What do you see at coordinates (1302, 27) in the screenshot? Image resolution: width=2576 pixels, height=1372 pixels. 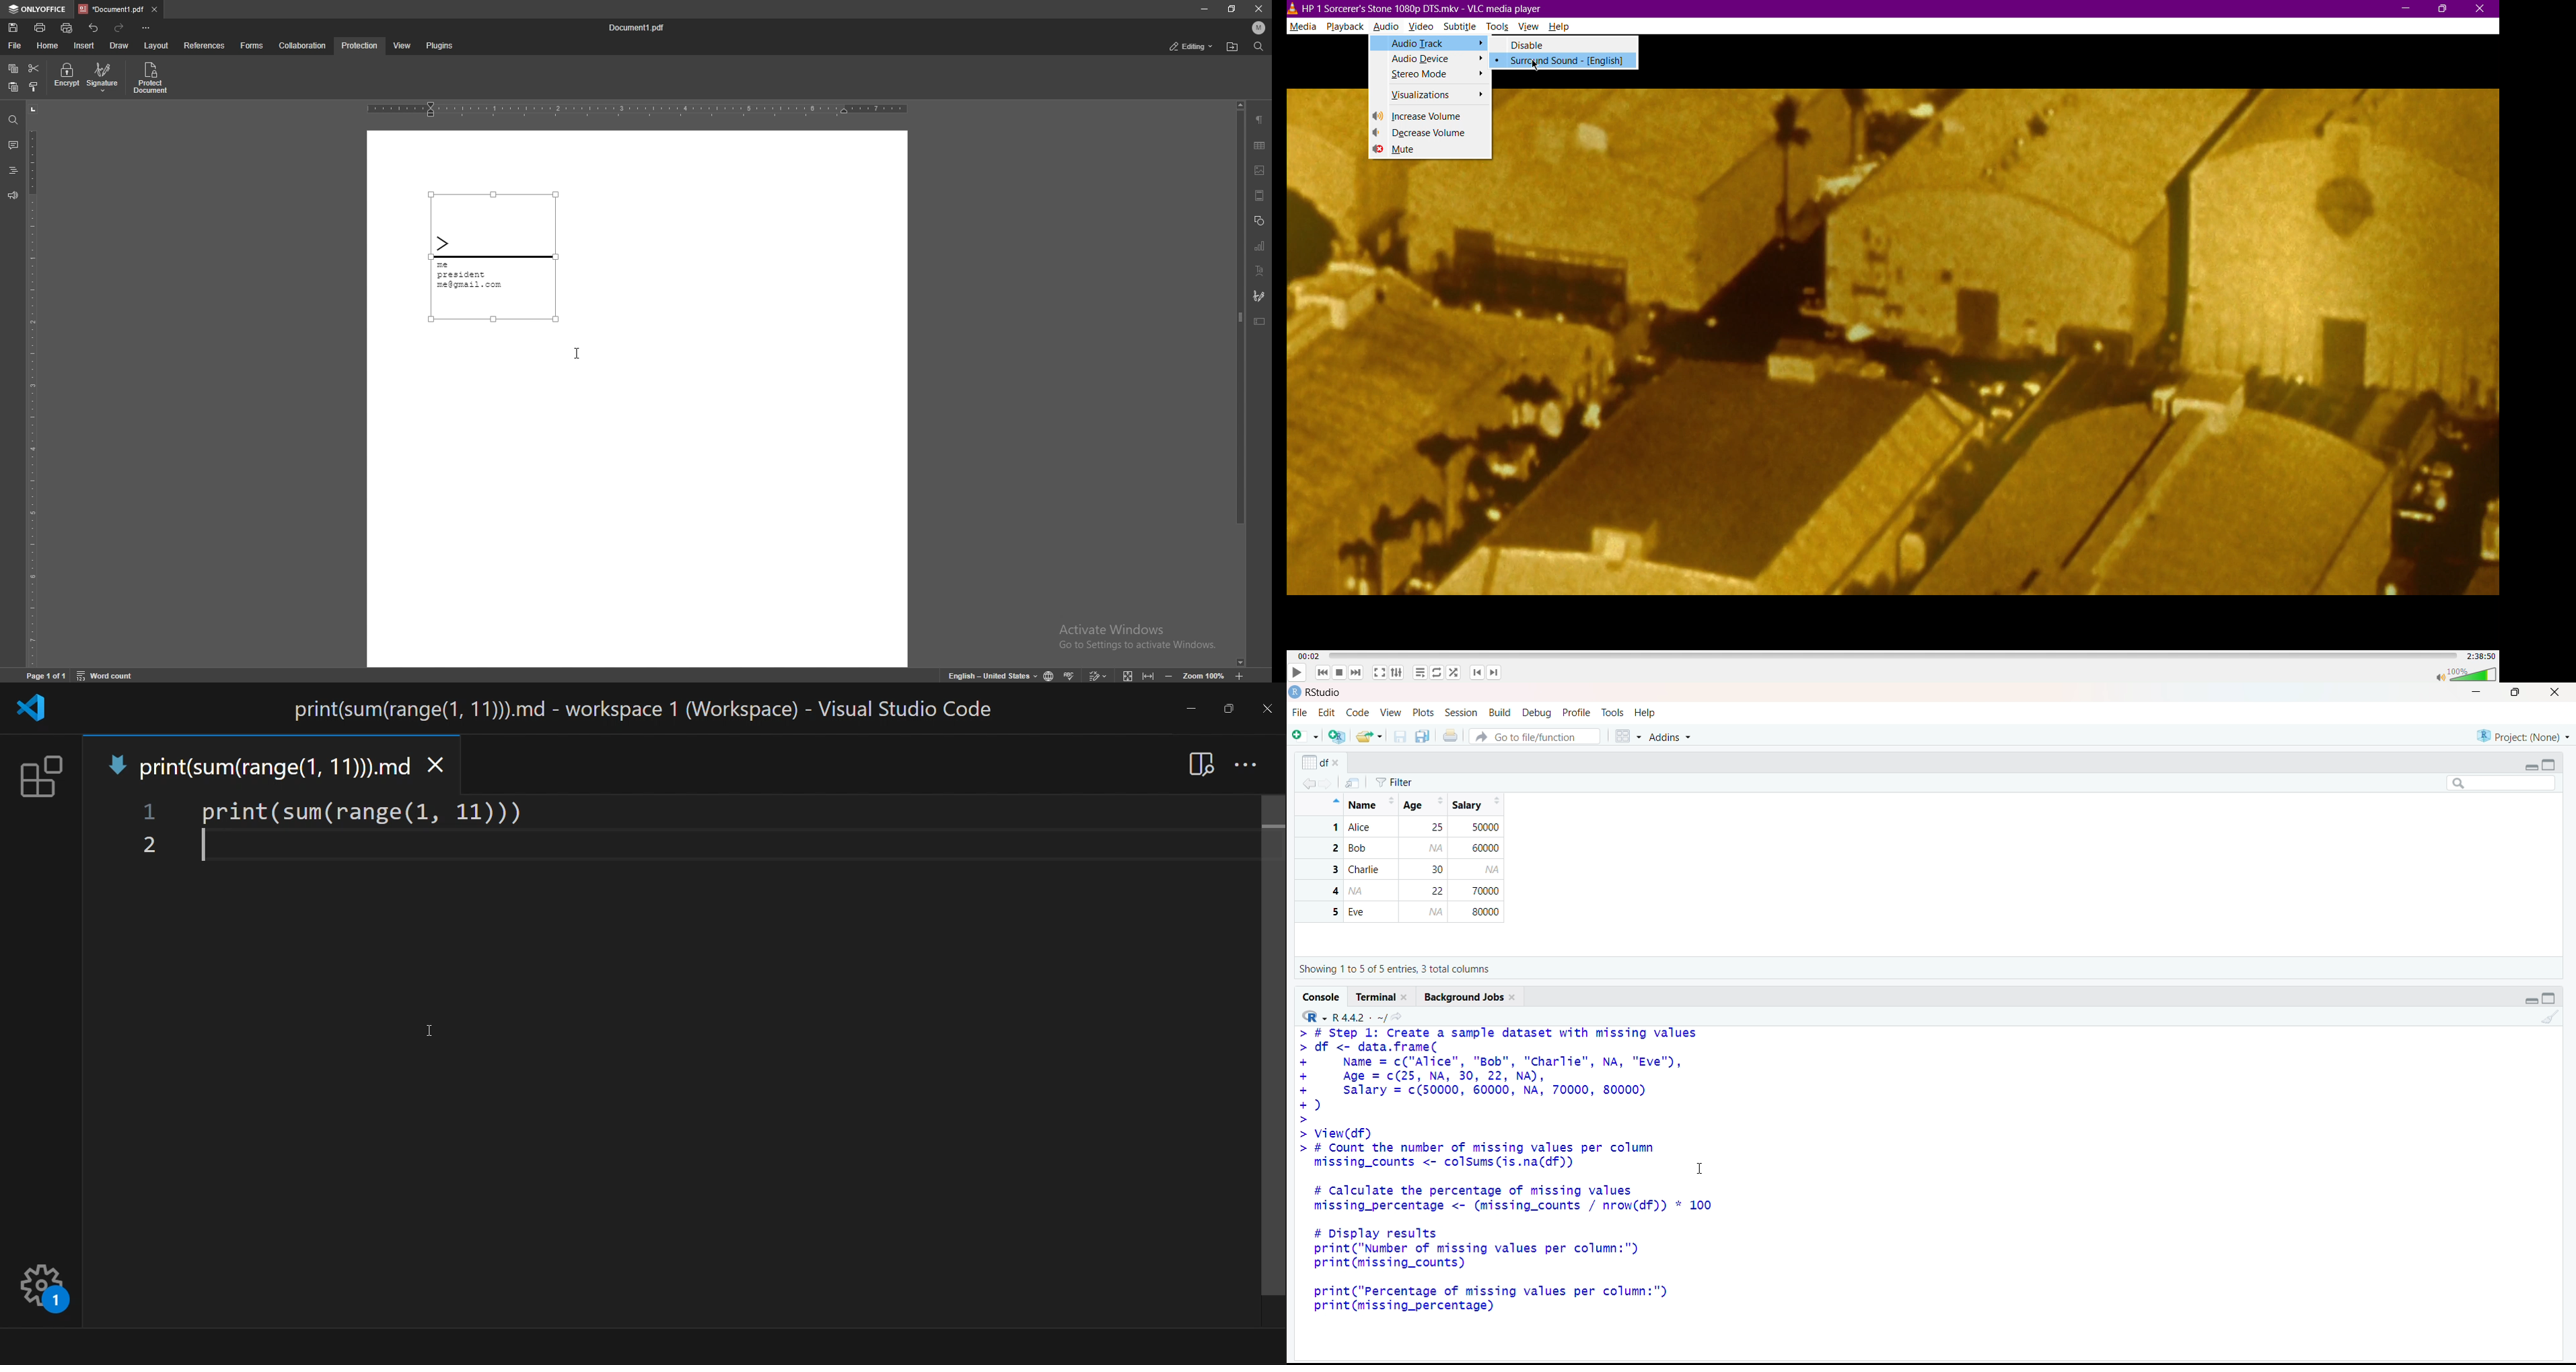 I see `Media` at bounding box center [1302, 27].